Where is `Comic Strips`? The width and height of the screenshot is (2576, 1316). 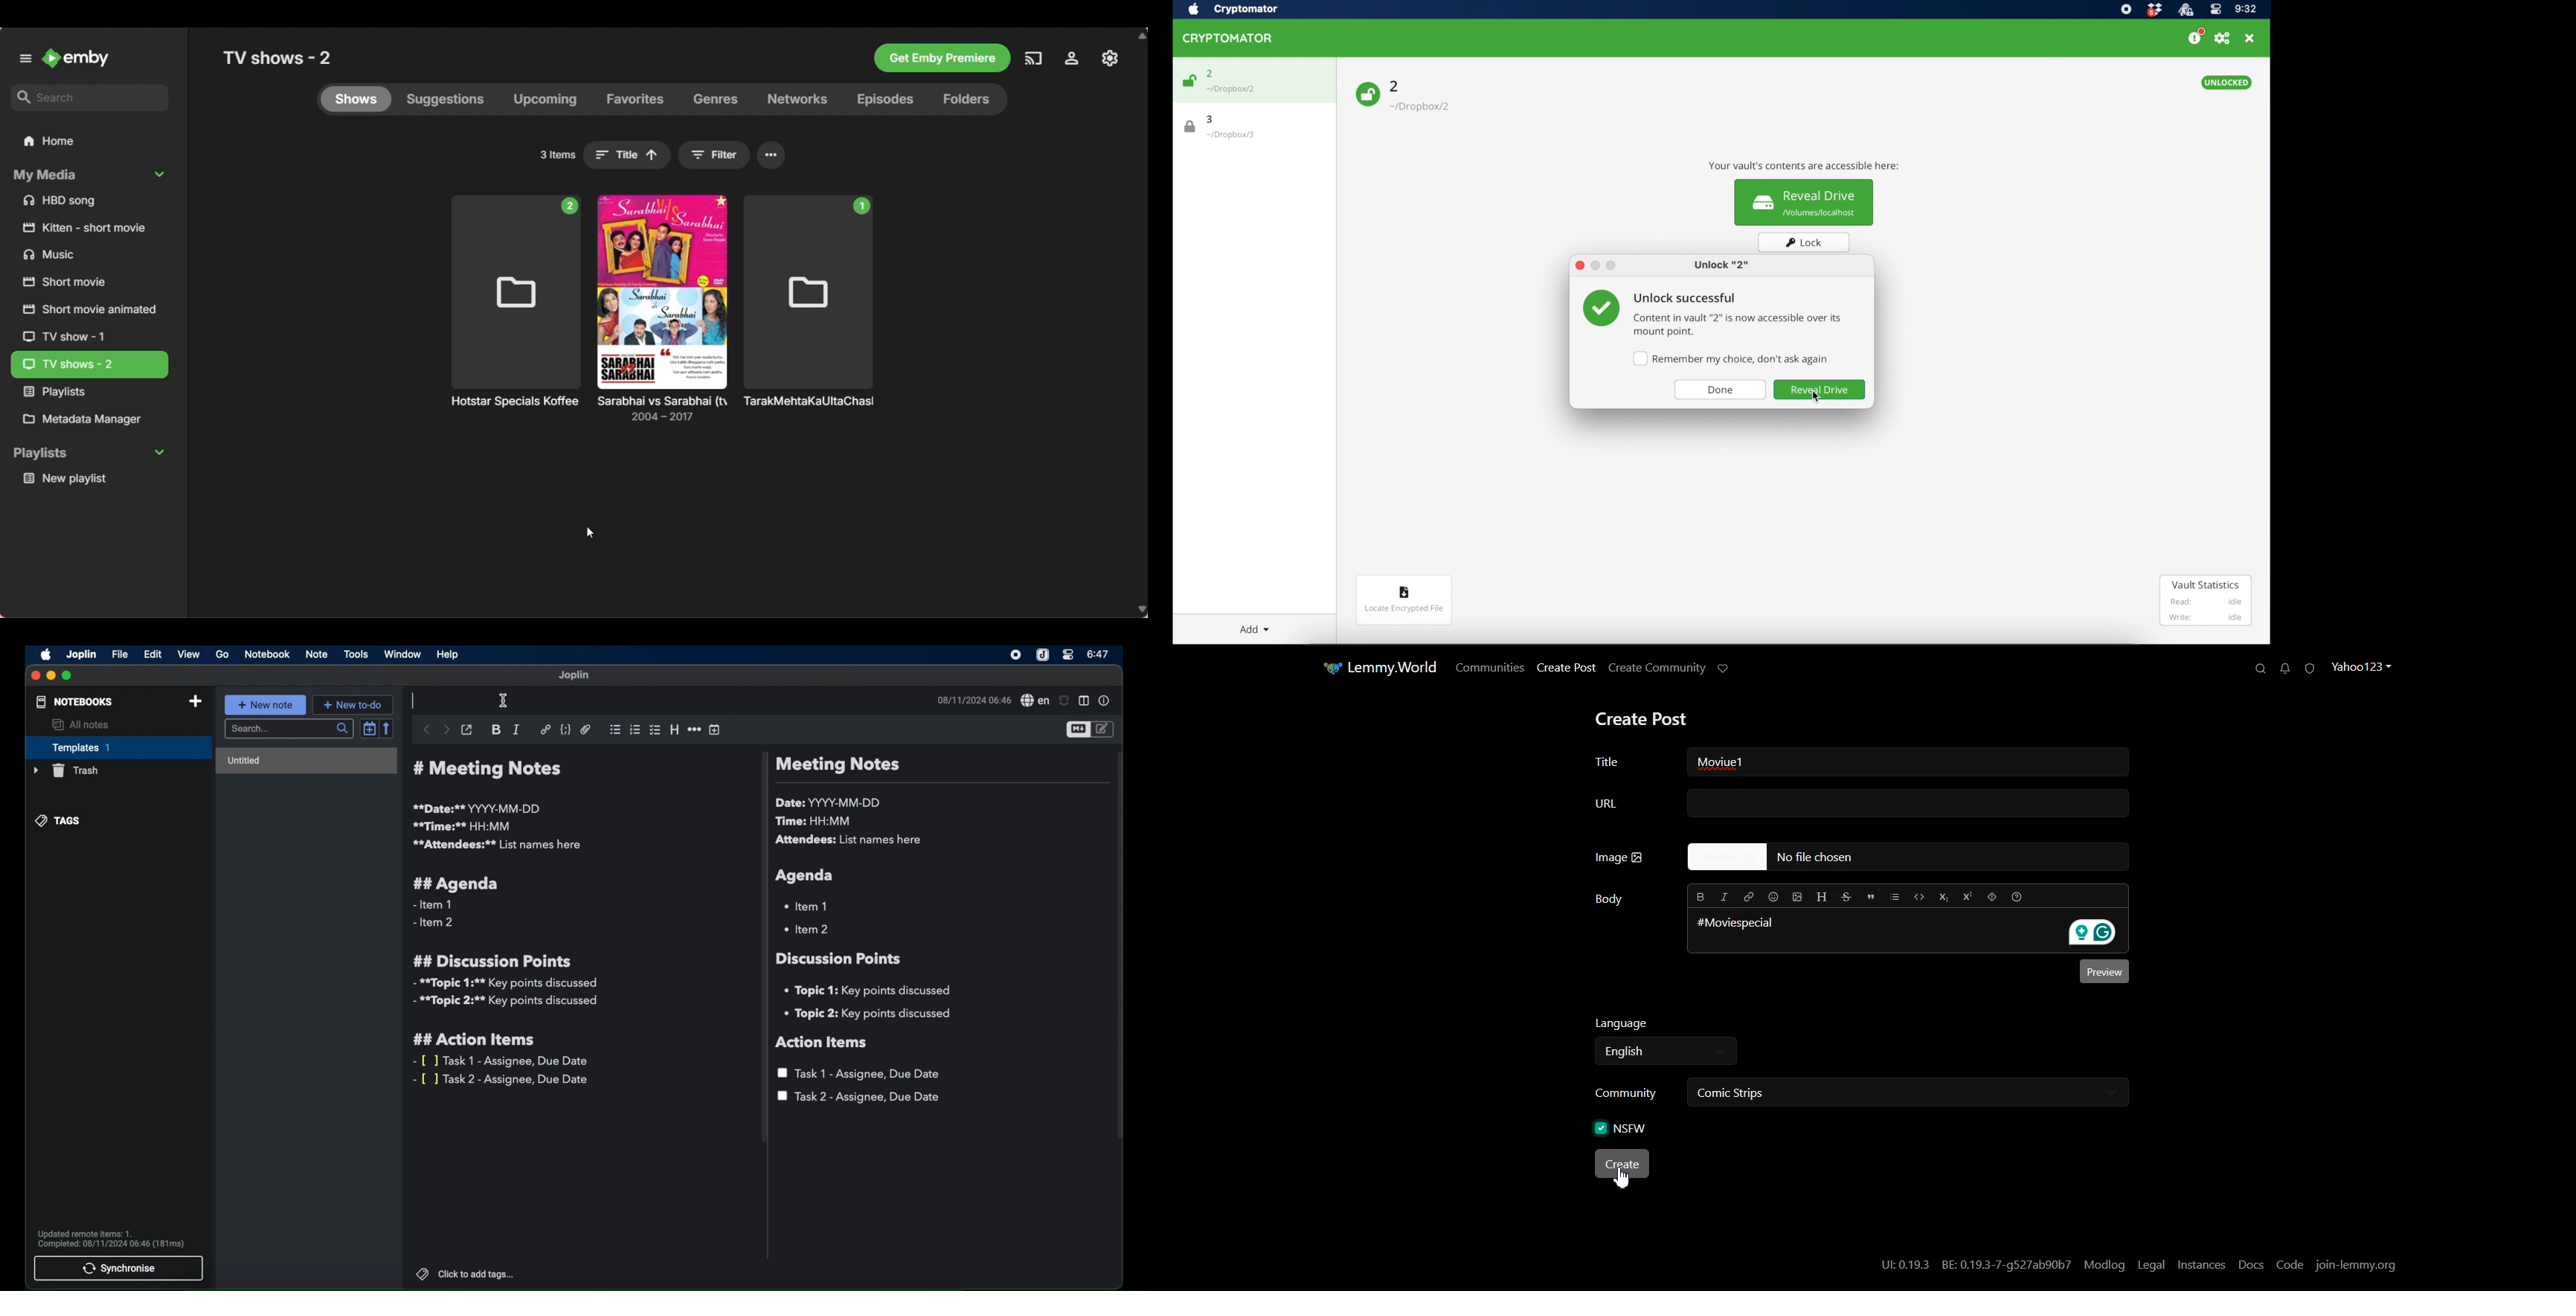 Comic Strips is located at coordinates (1759, 1093).